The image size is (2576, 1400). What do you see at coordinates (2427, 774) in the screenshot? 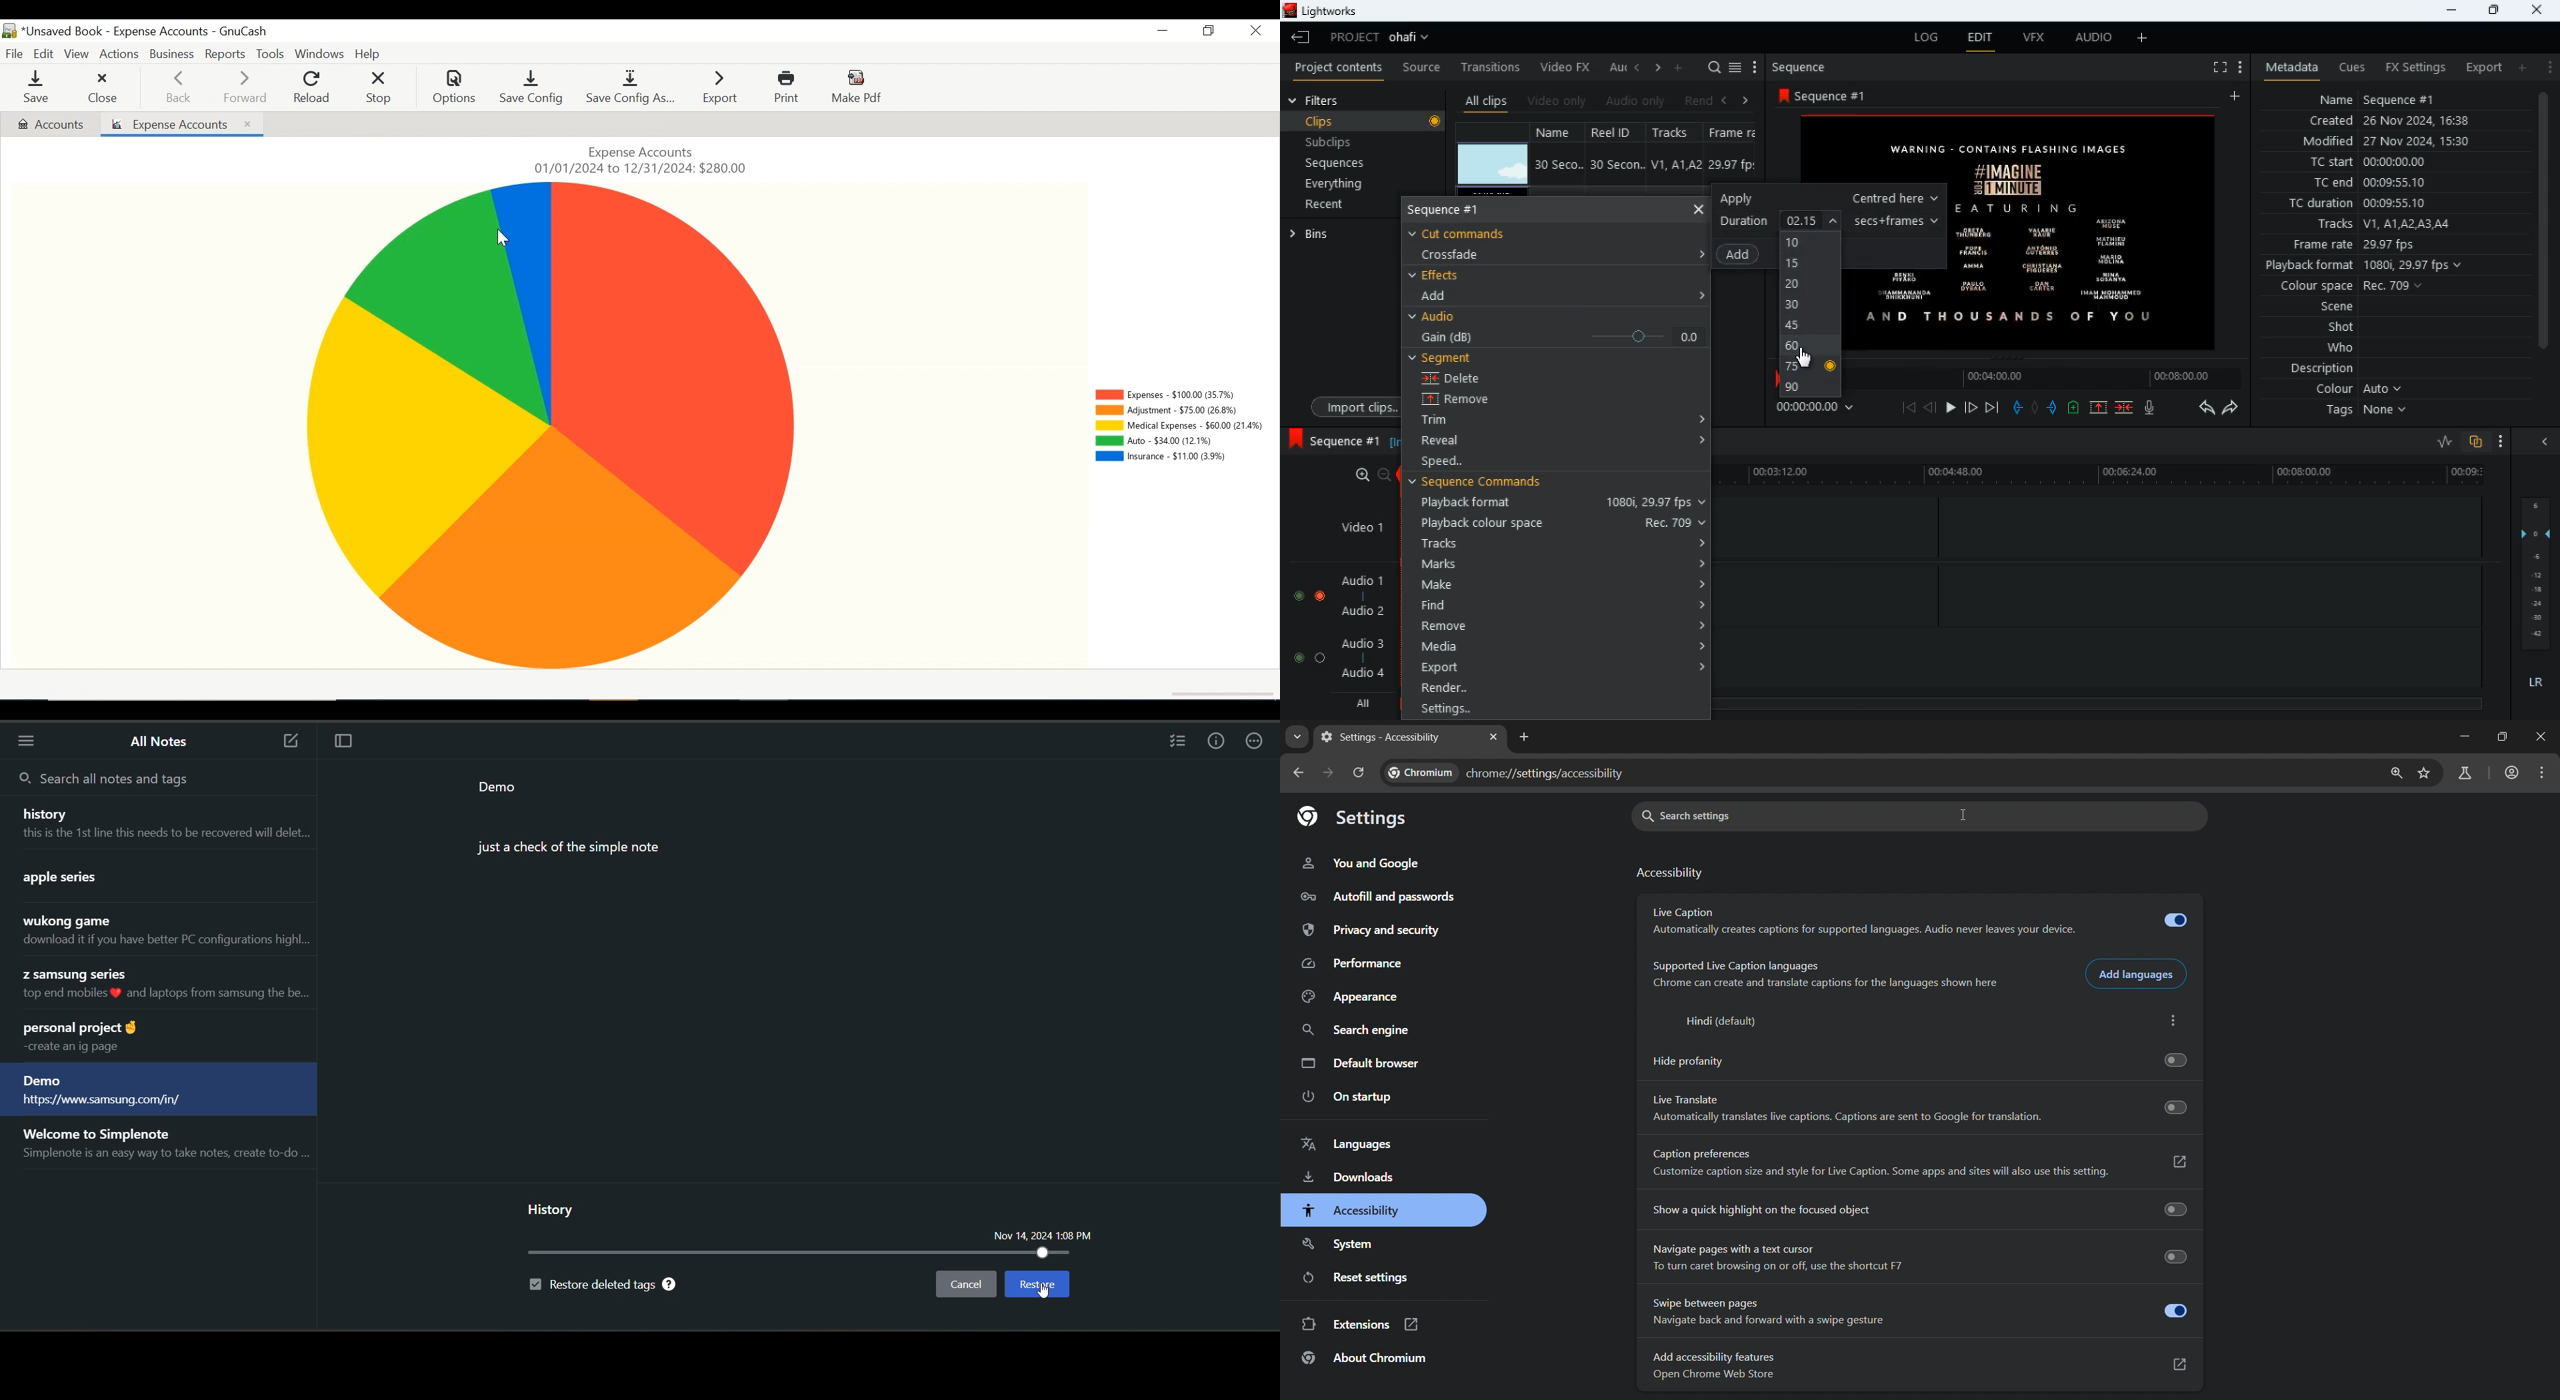
I see `bookmark page` at bounding box center [2427, 774].